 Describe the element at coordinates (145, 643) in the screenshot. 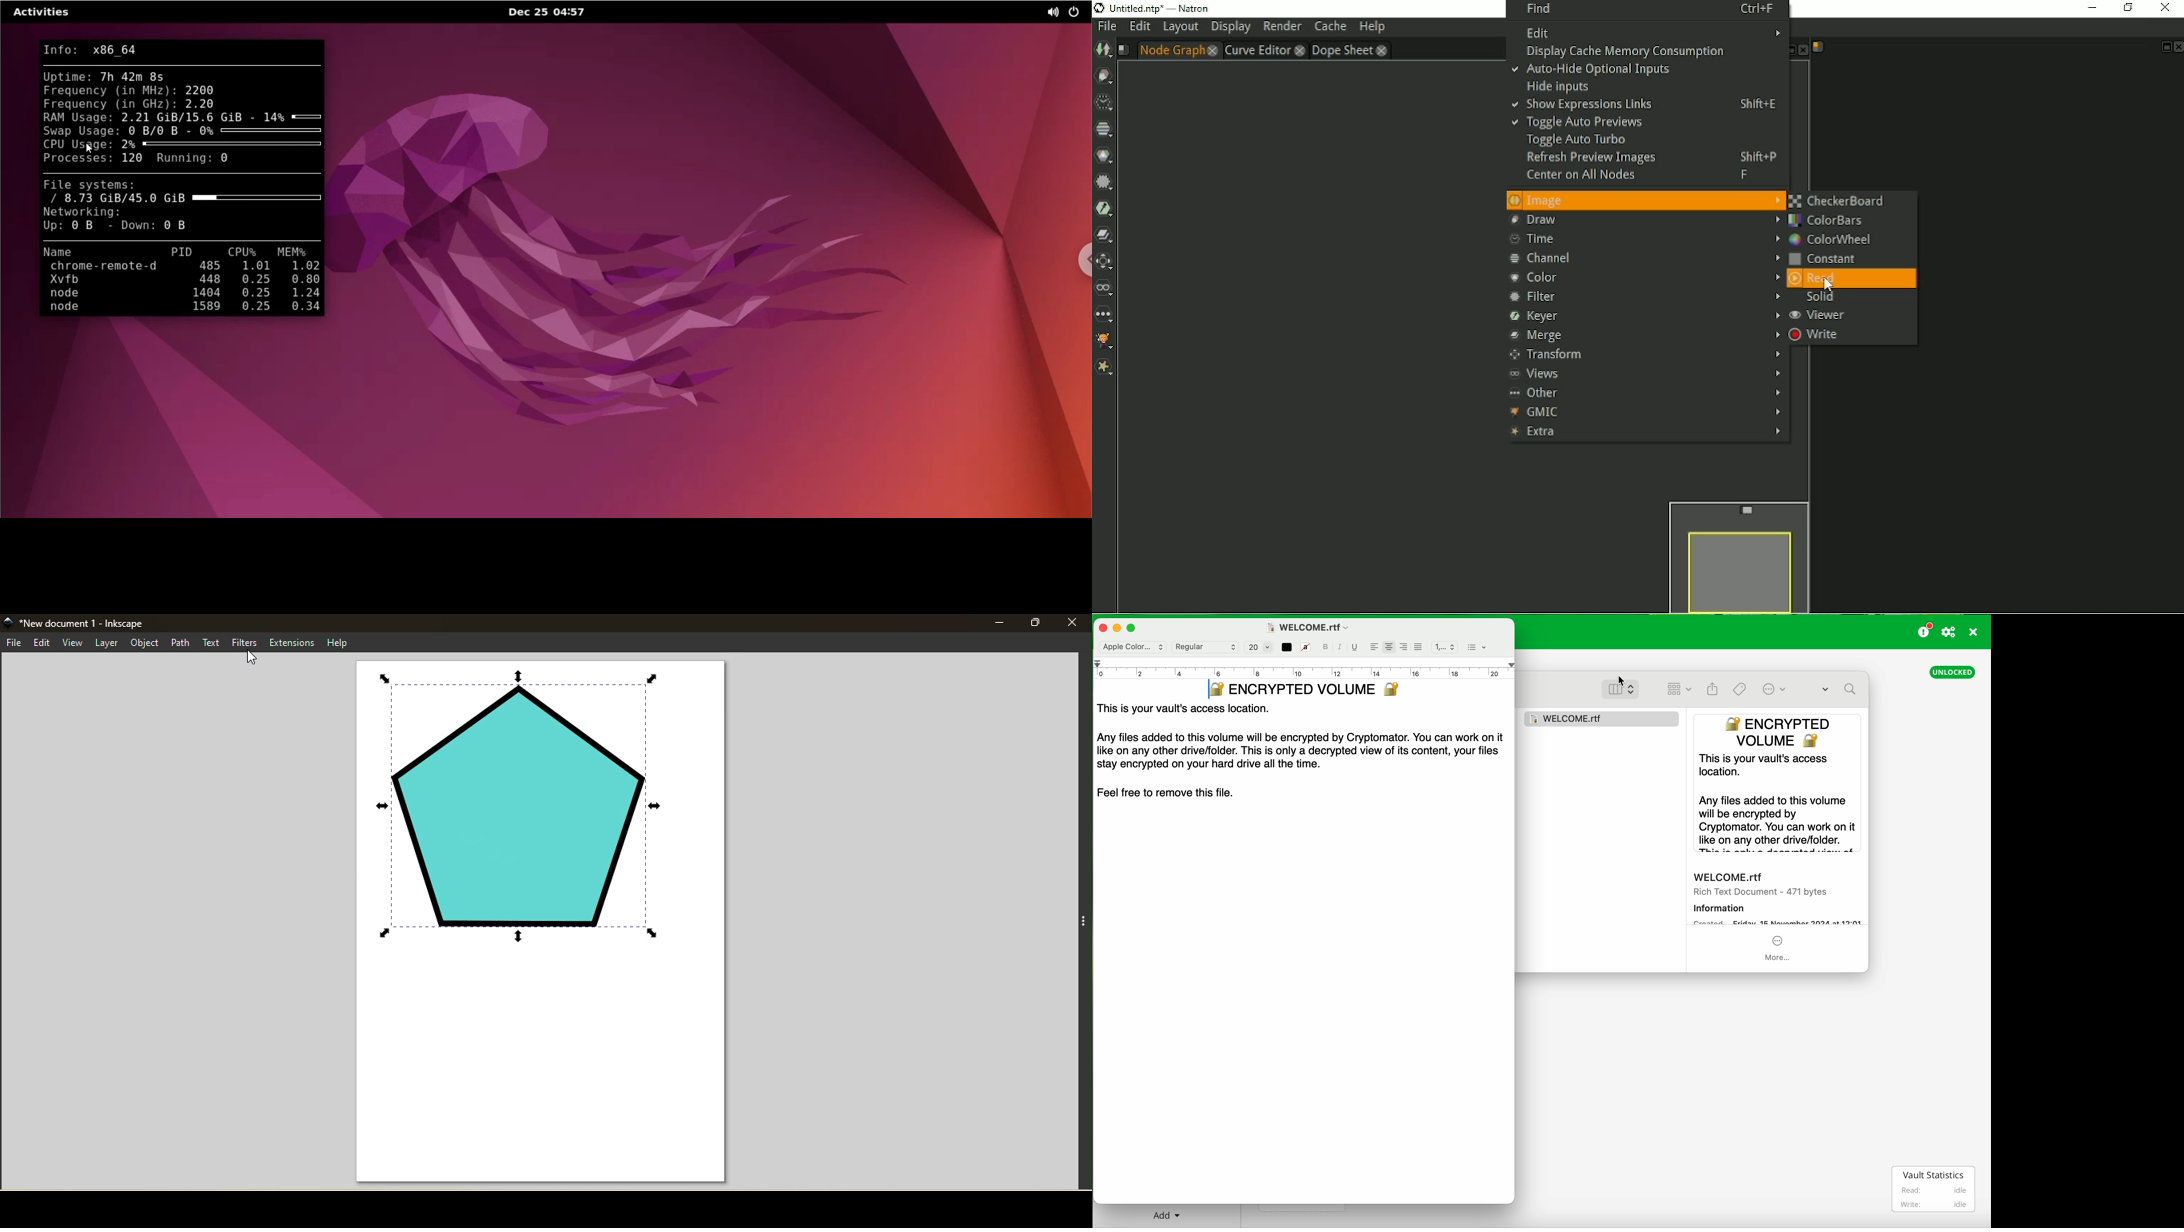

I see `Object` at that location.